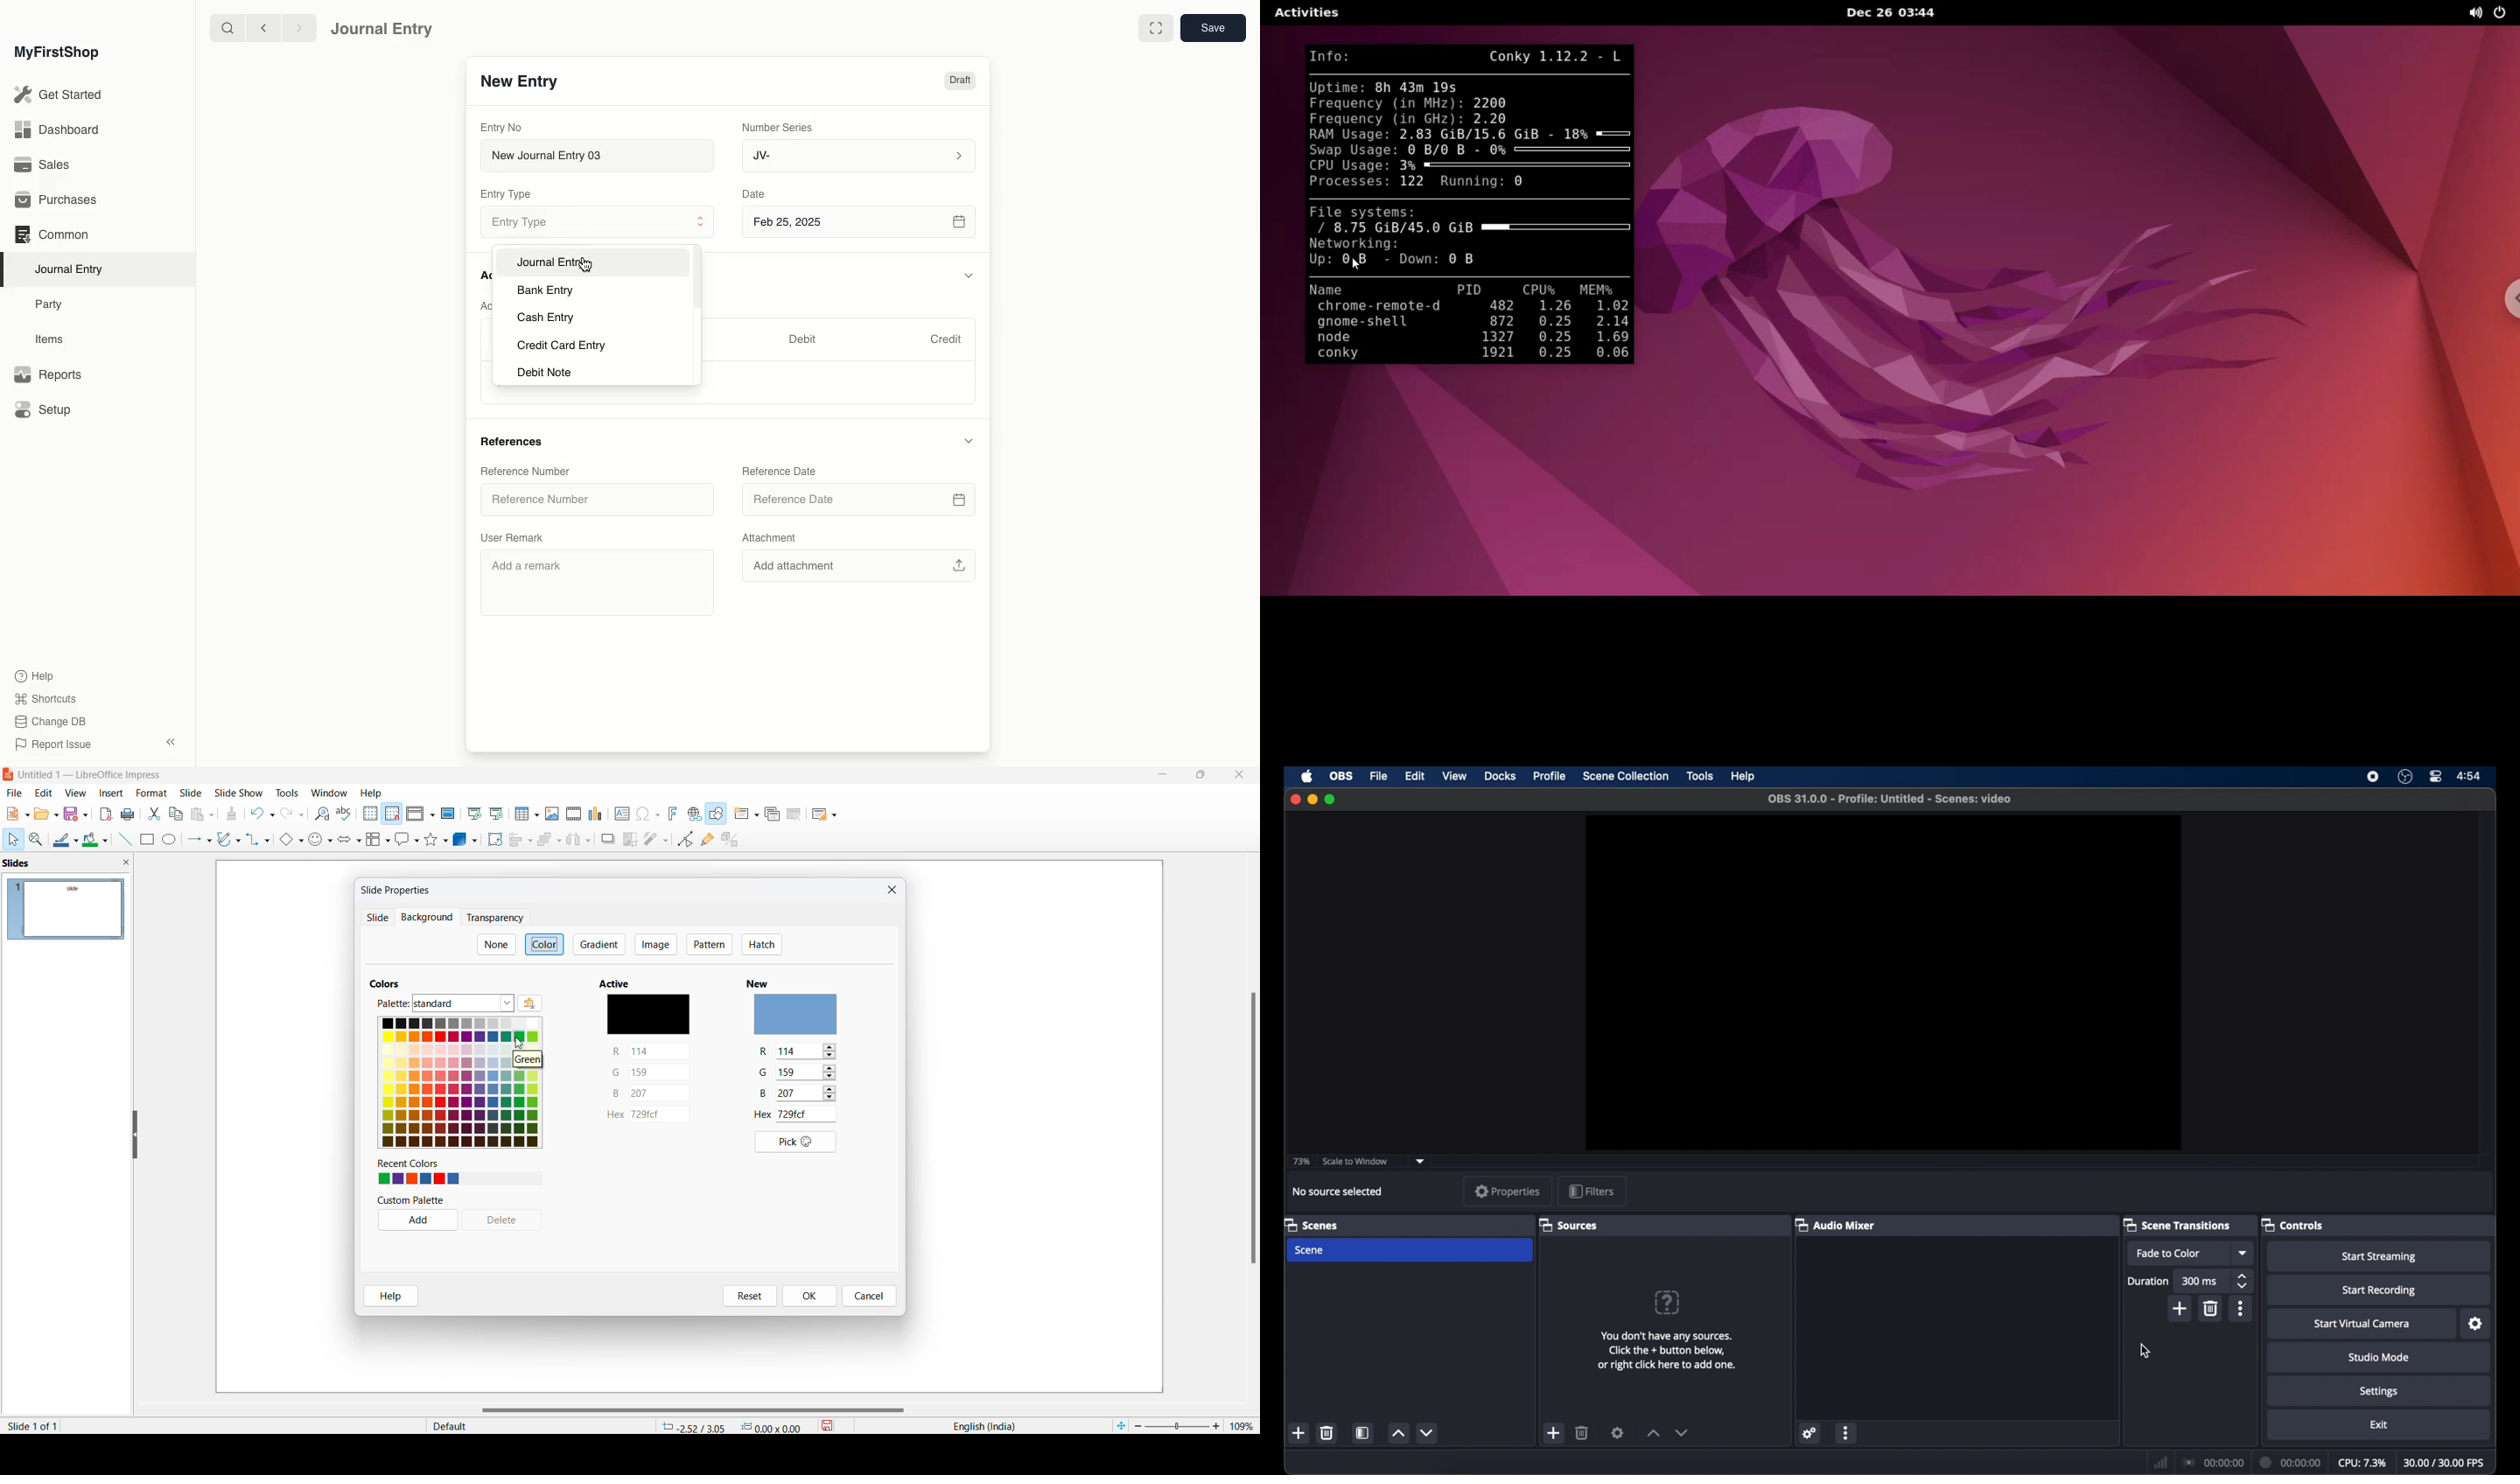 This screenshot has width=2520, height=1484. I want to click on scale to window, so click(1356, 1162).